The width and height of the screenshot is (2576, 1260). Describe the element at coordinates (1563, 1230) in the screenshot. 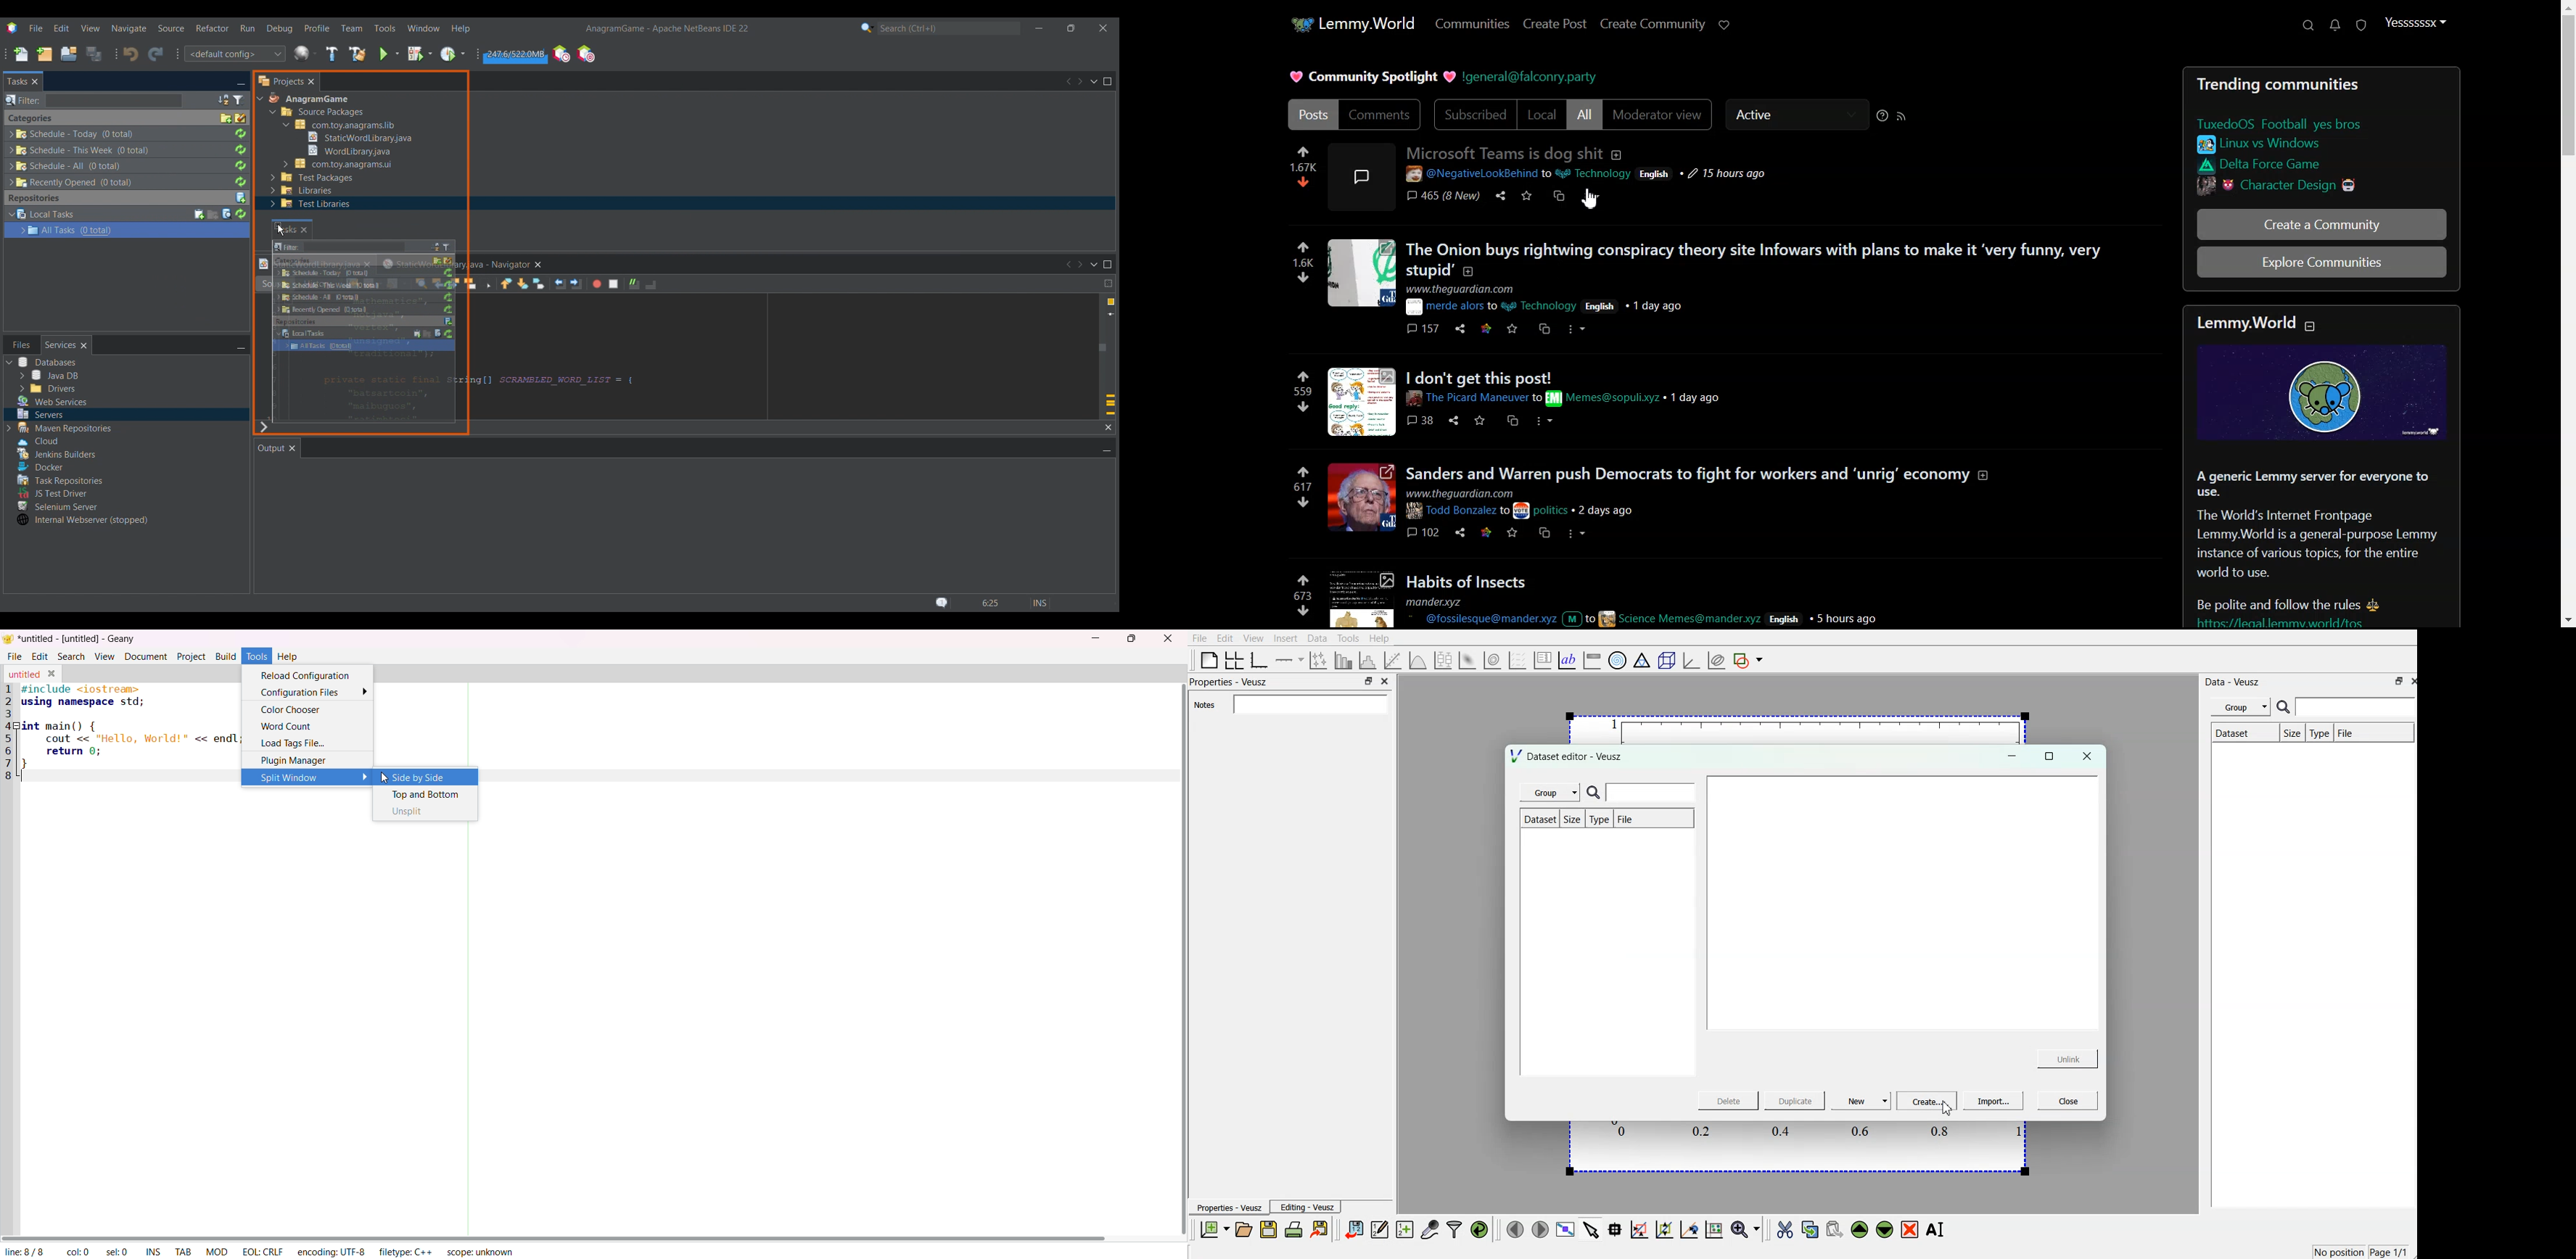

I see `view data points full screen` at that location.